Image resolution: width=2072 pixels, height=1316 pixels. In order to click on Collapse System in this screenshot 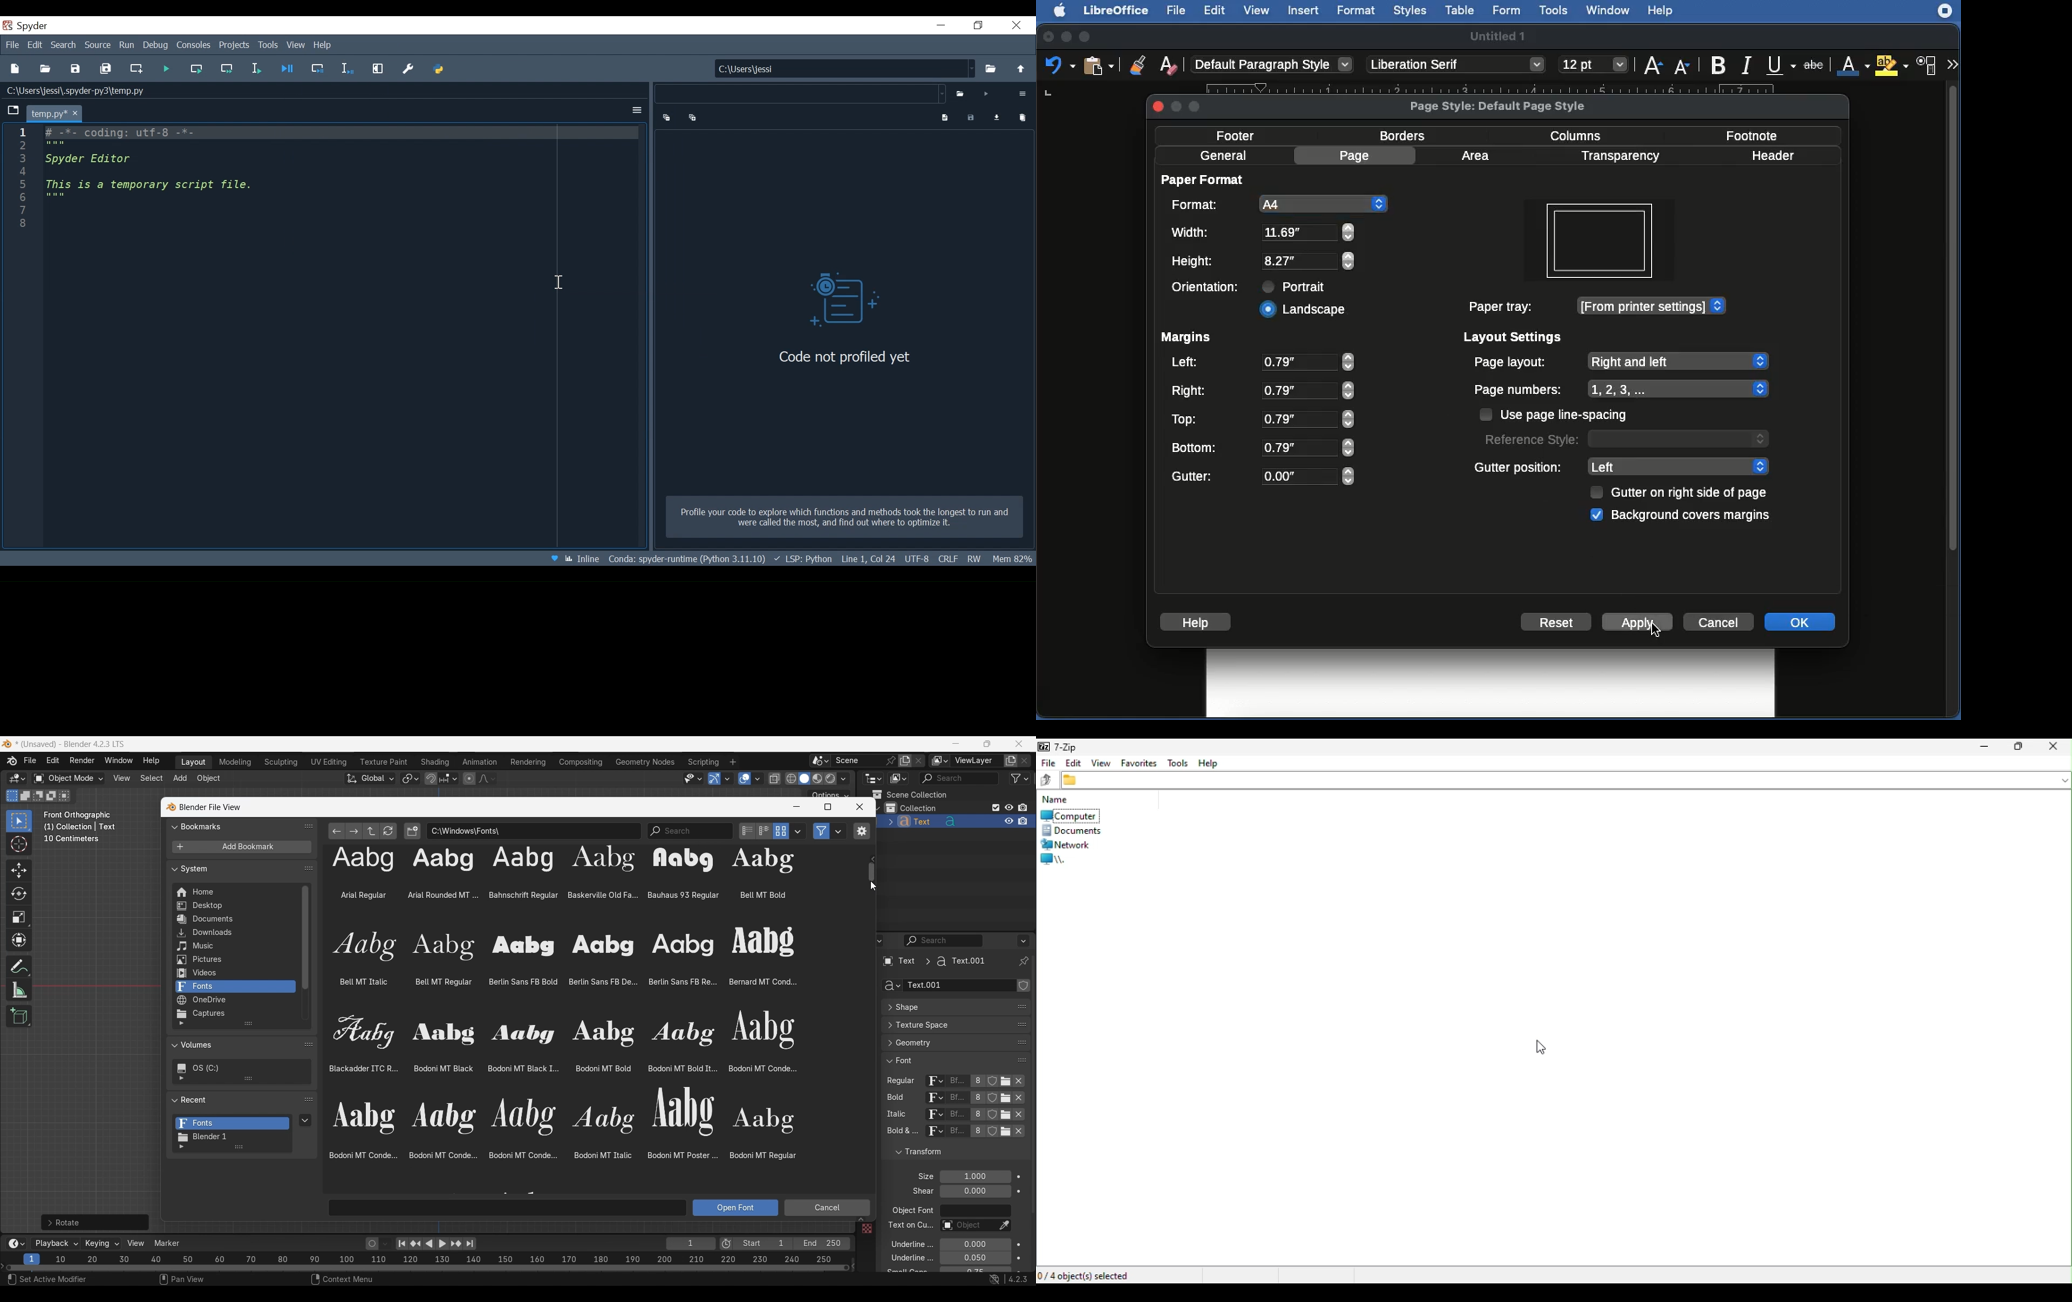, I will do `click(234, 868)`.